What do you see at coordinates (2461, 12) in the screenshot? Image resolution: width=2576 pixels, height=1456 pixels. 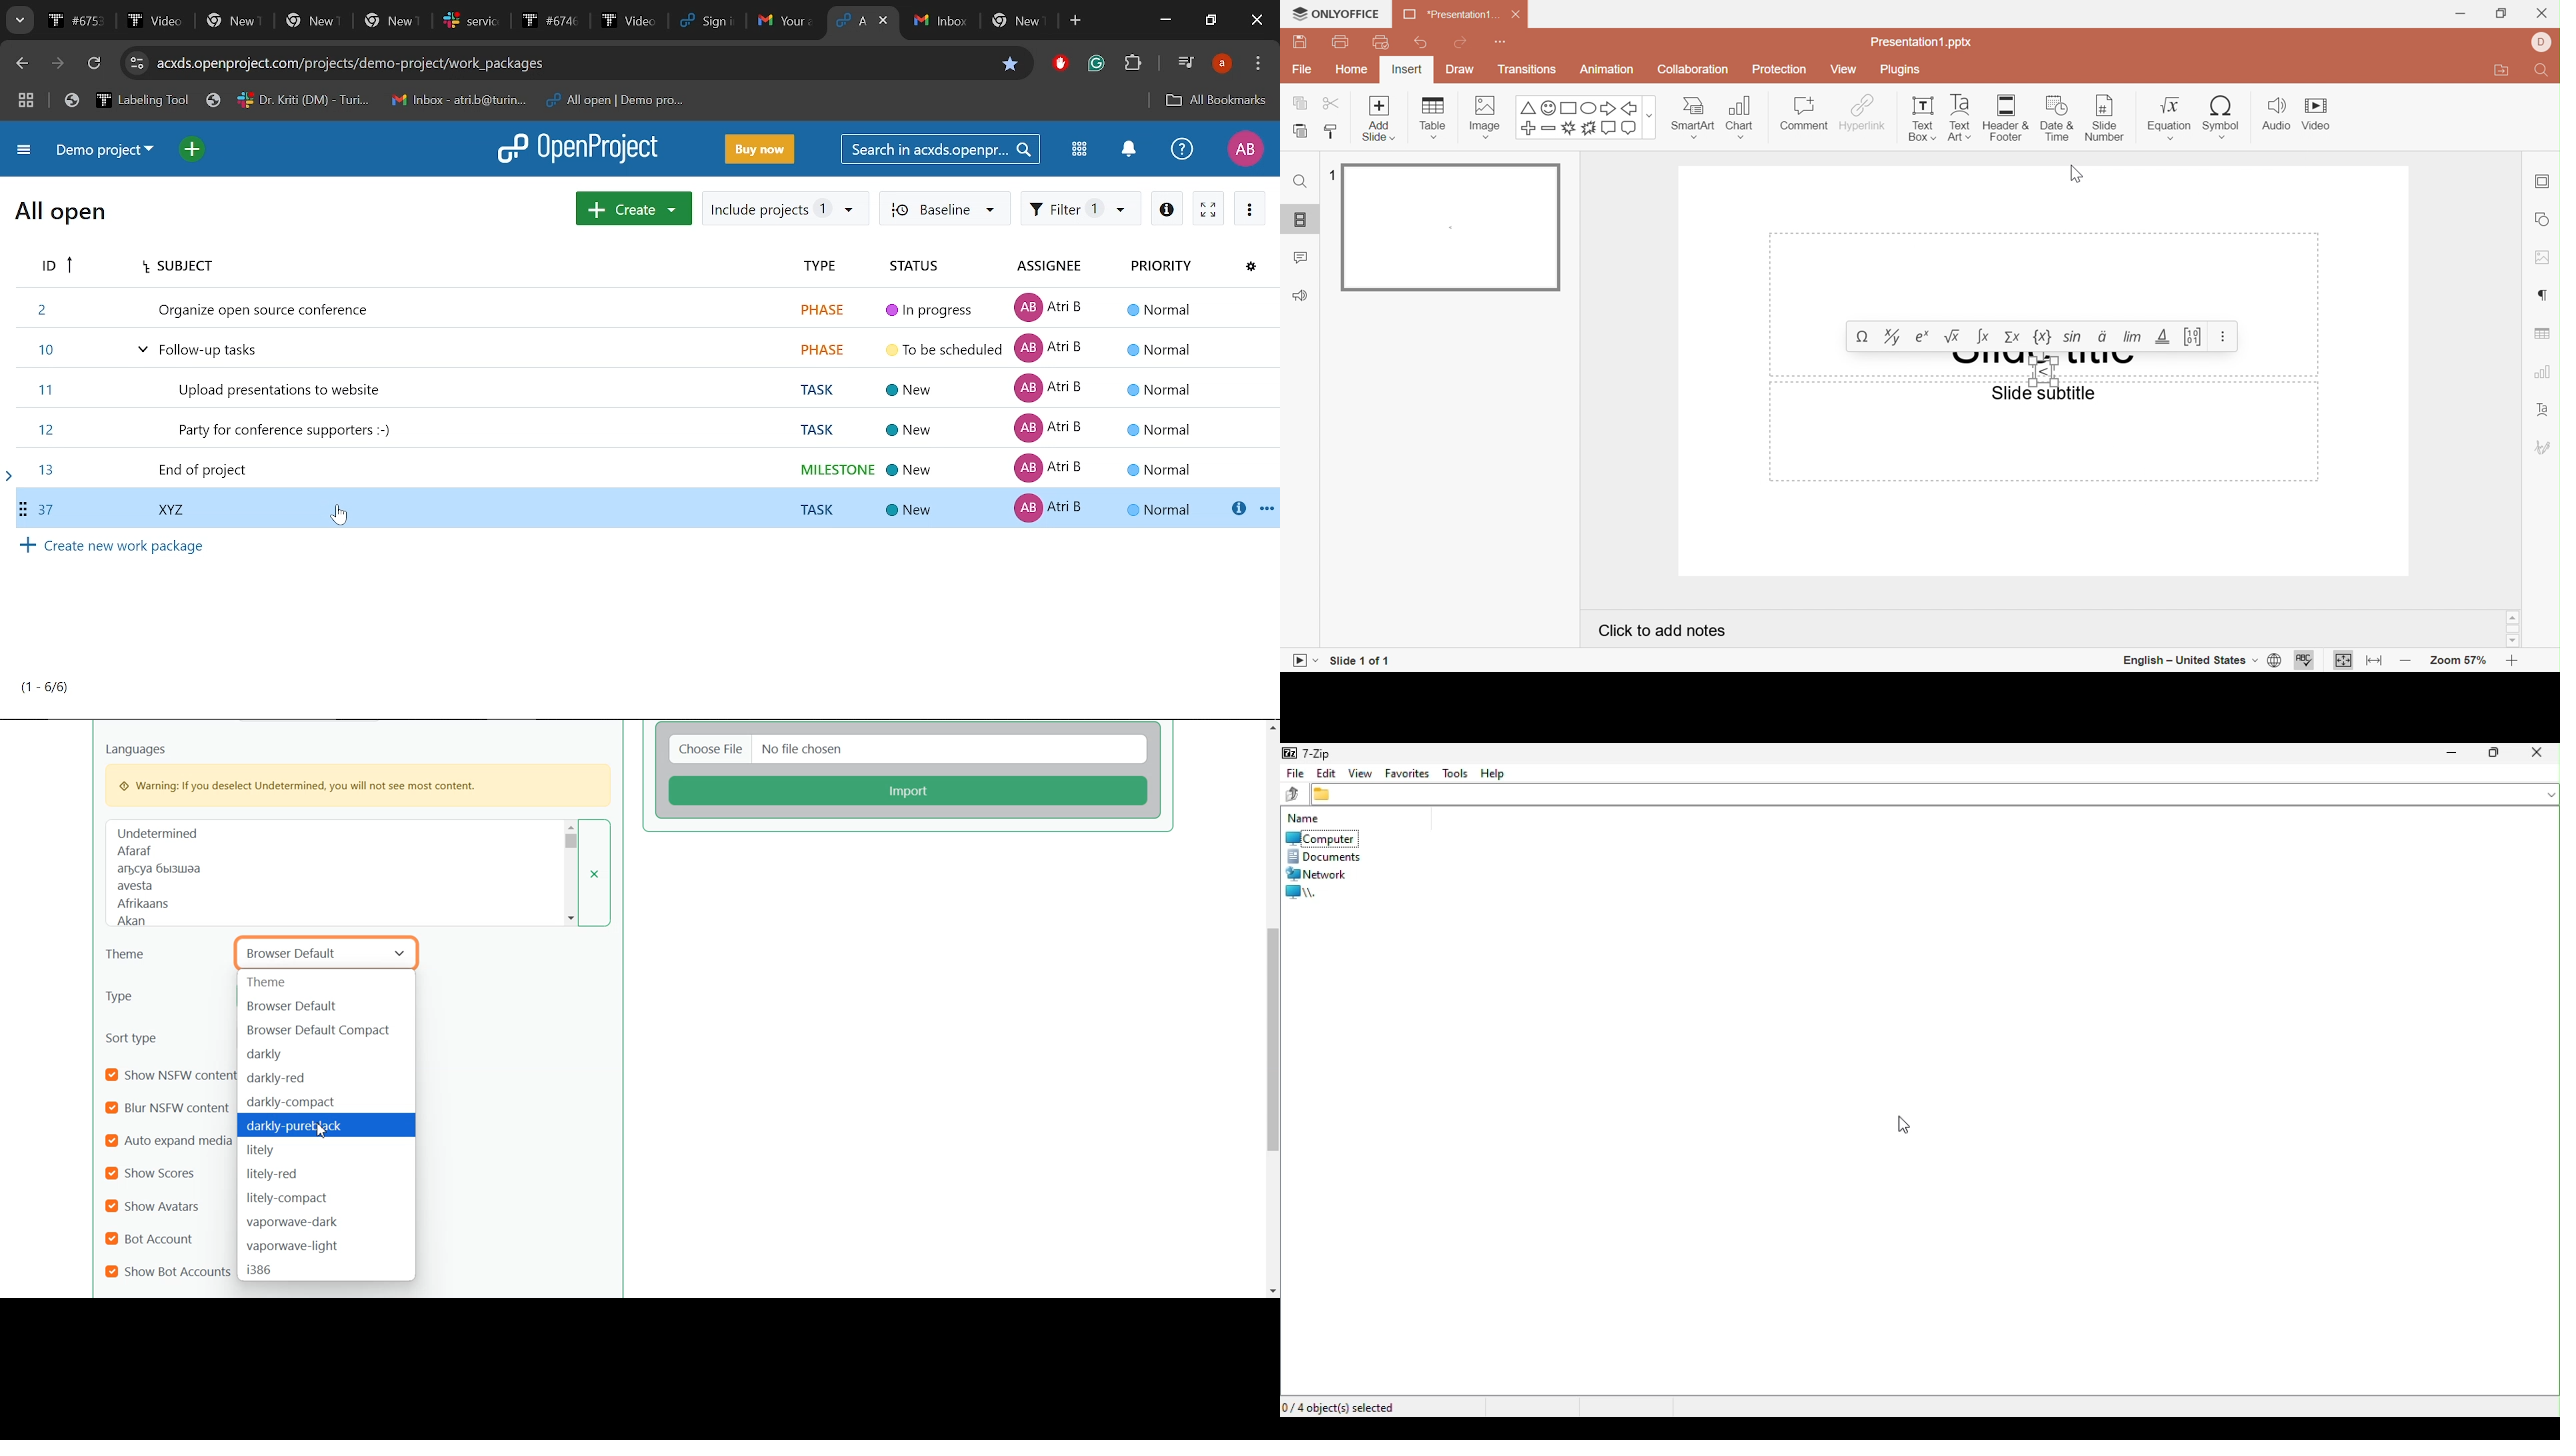 I see `Minimize` at bounding box center [2461, 12].